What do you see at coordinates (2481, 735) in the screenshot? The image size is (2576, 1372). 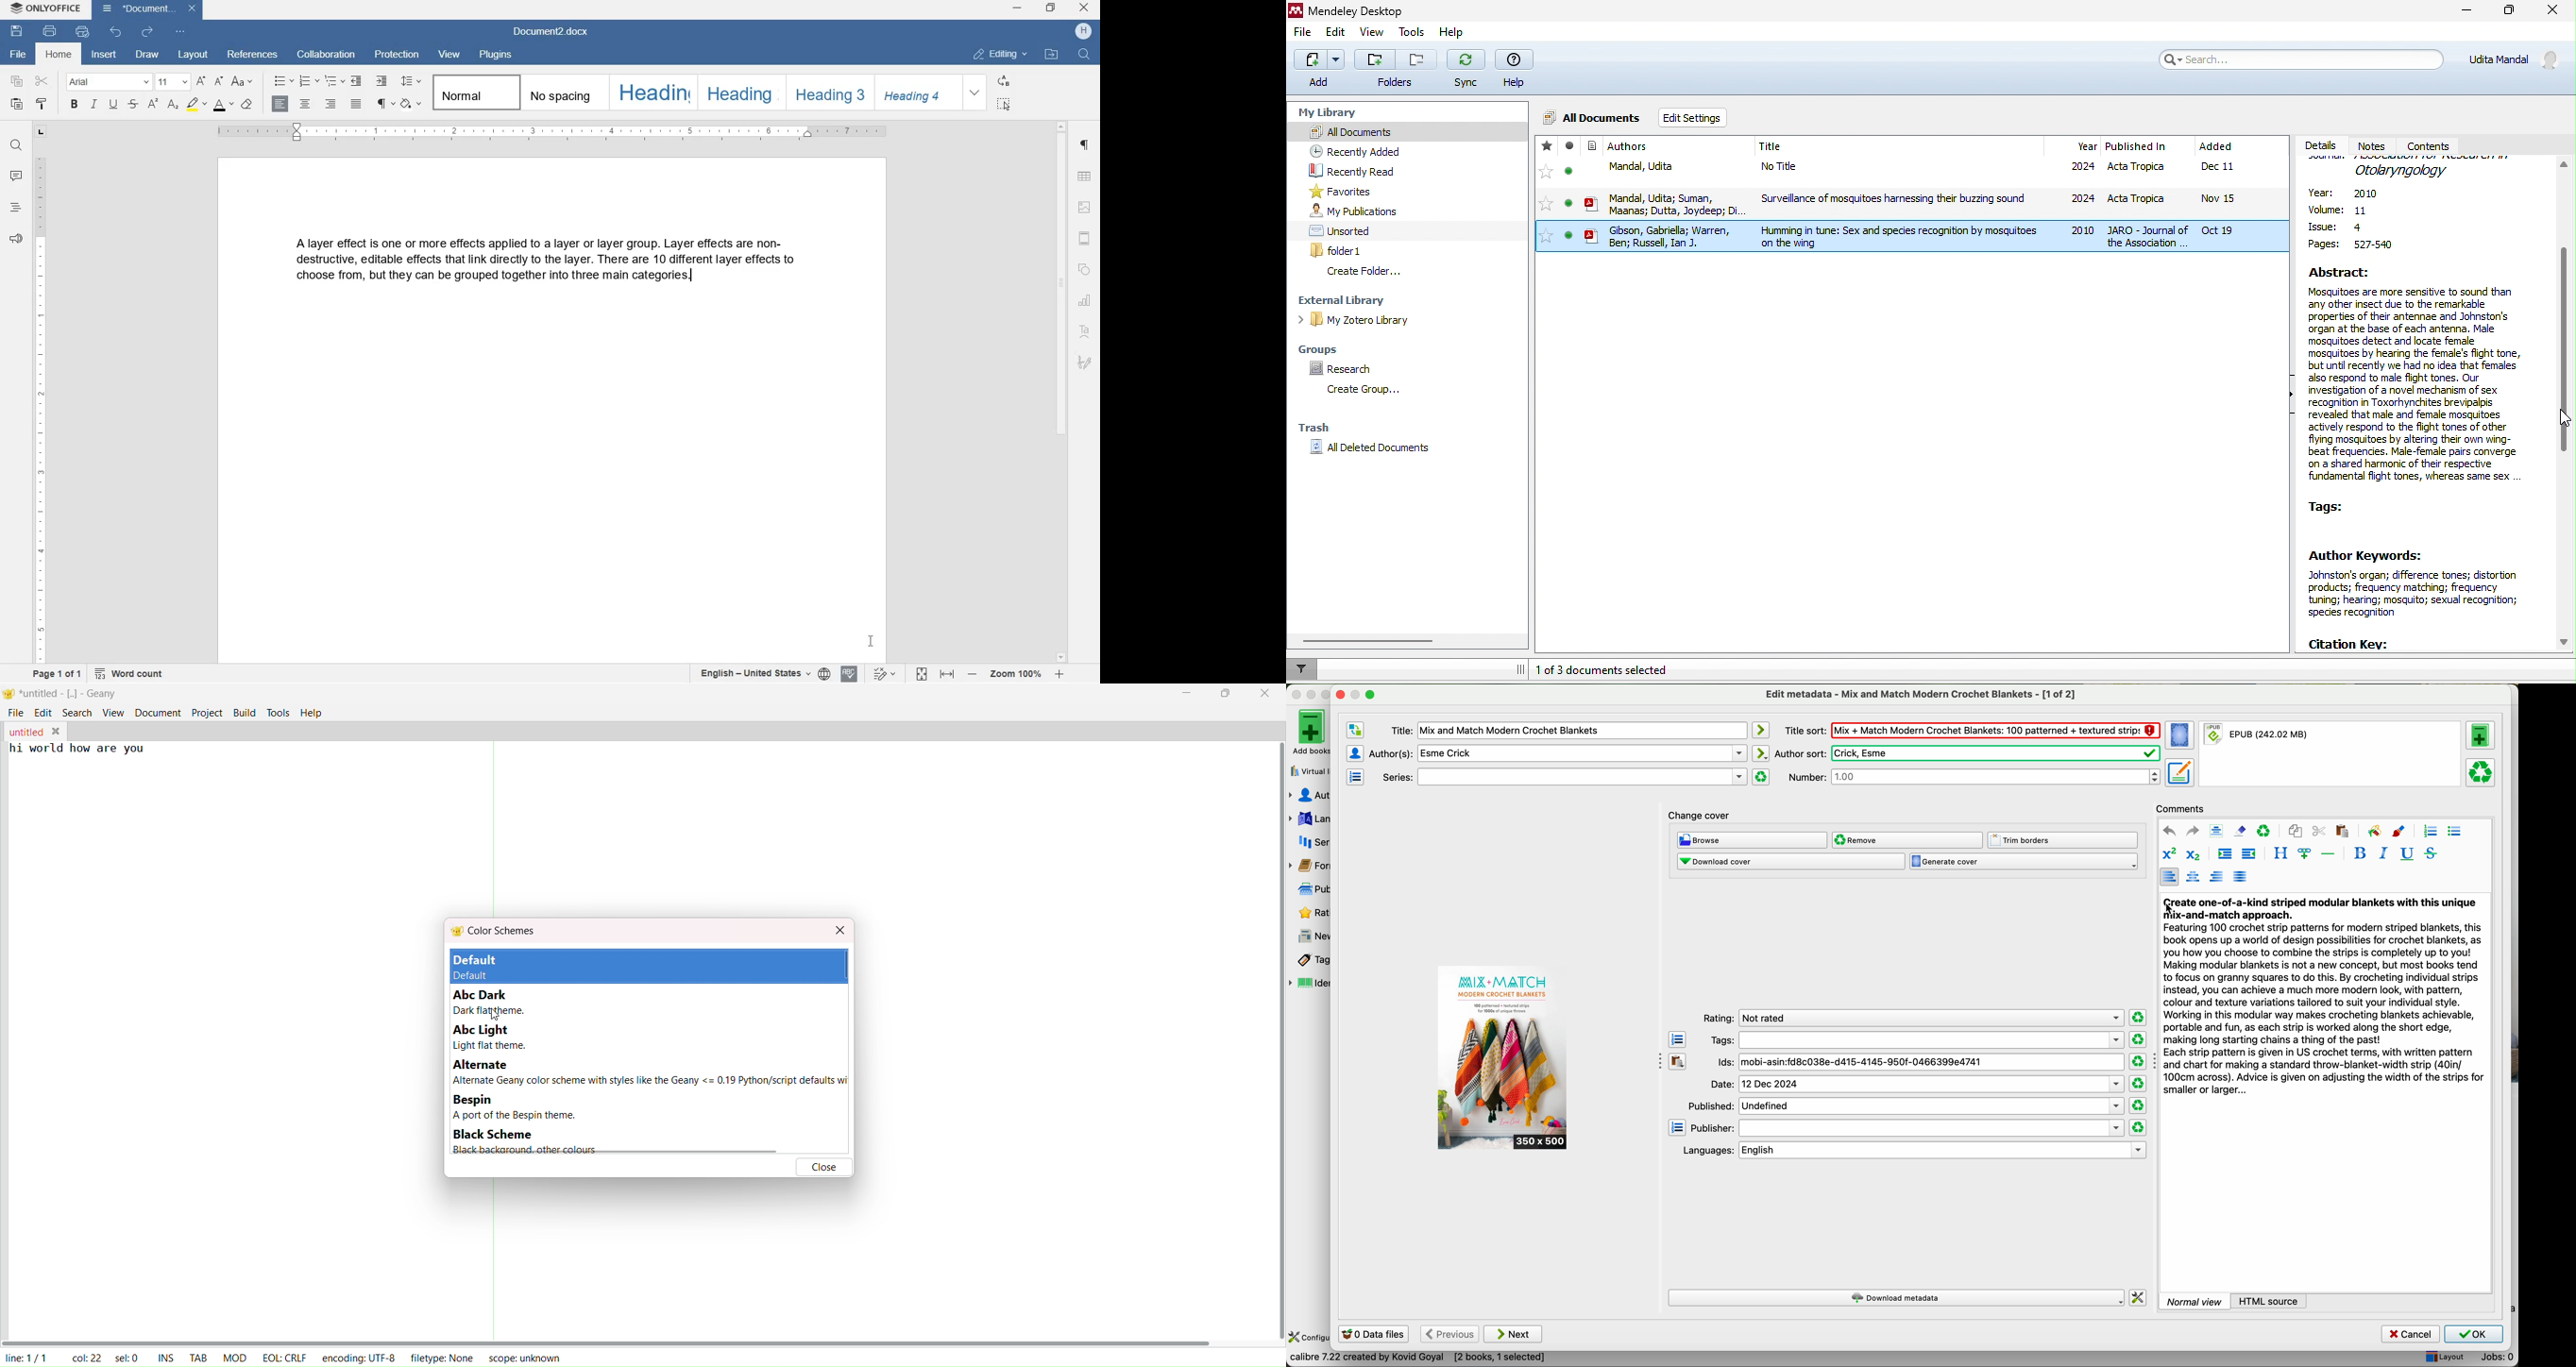 I see `add a format to this book` at bounding box center [2481, 735].